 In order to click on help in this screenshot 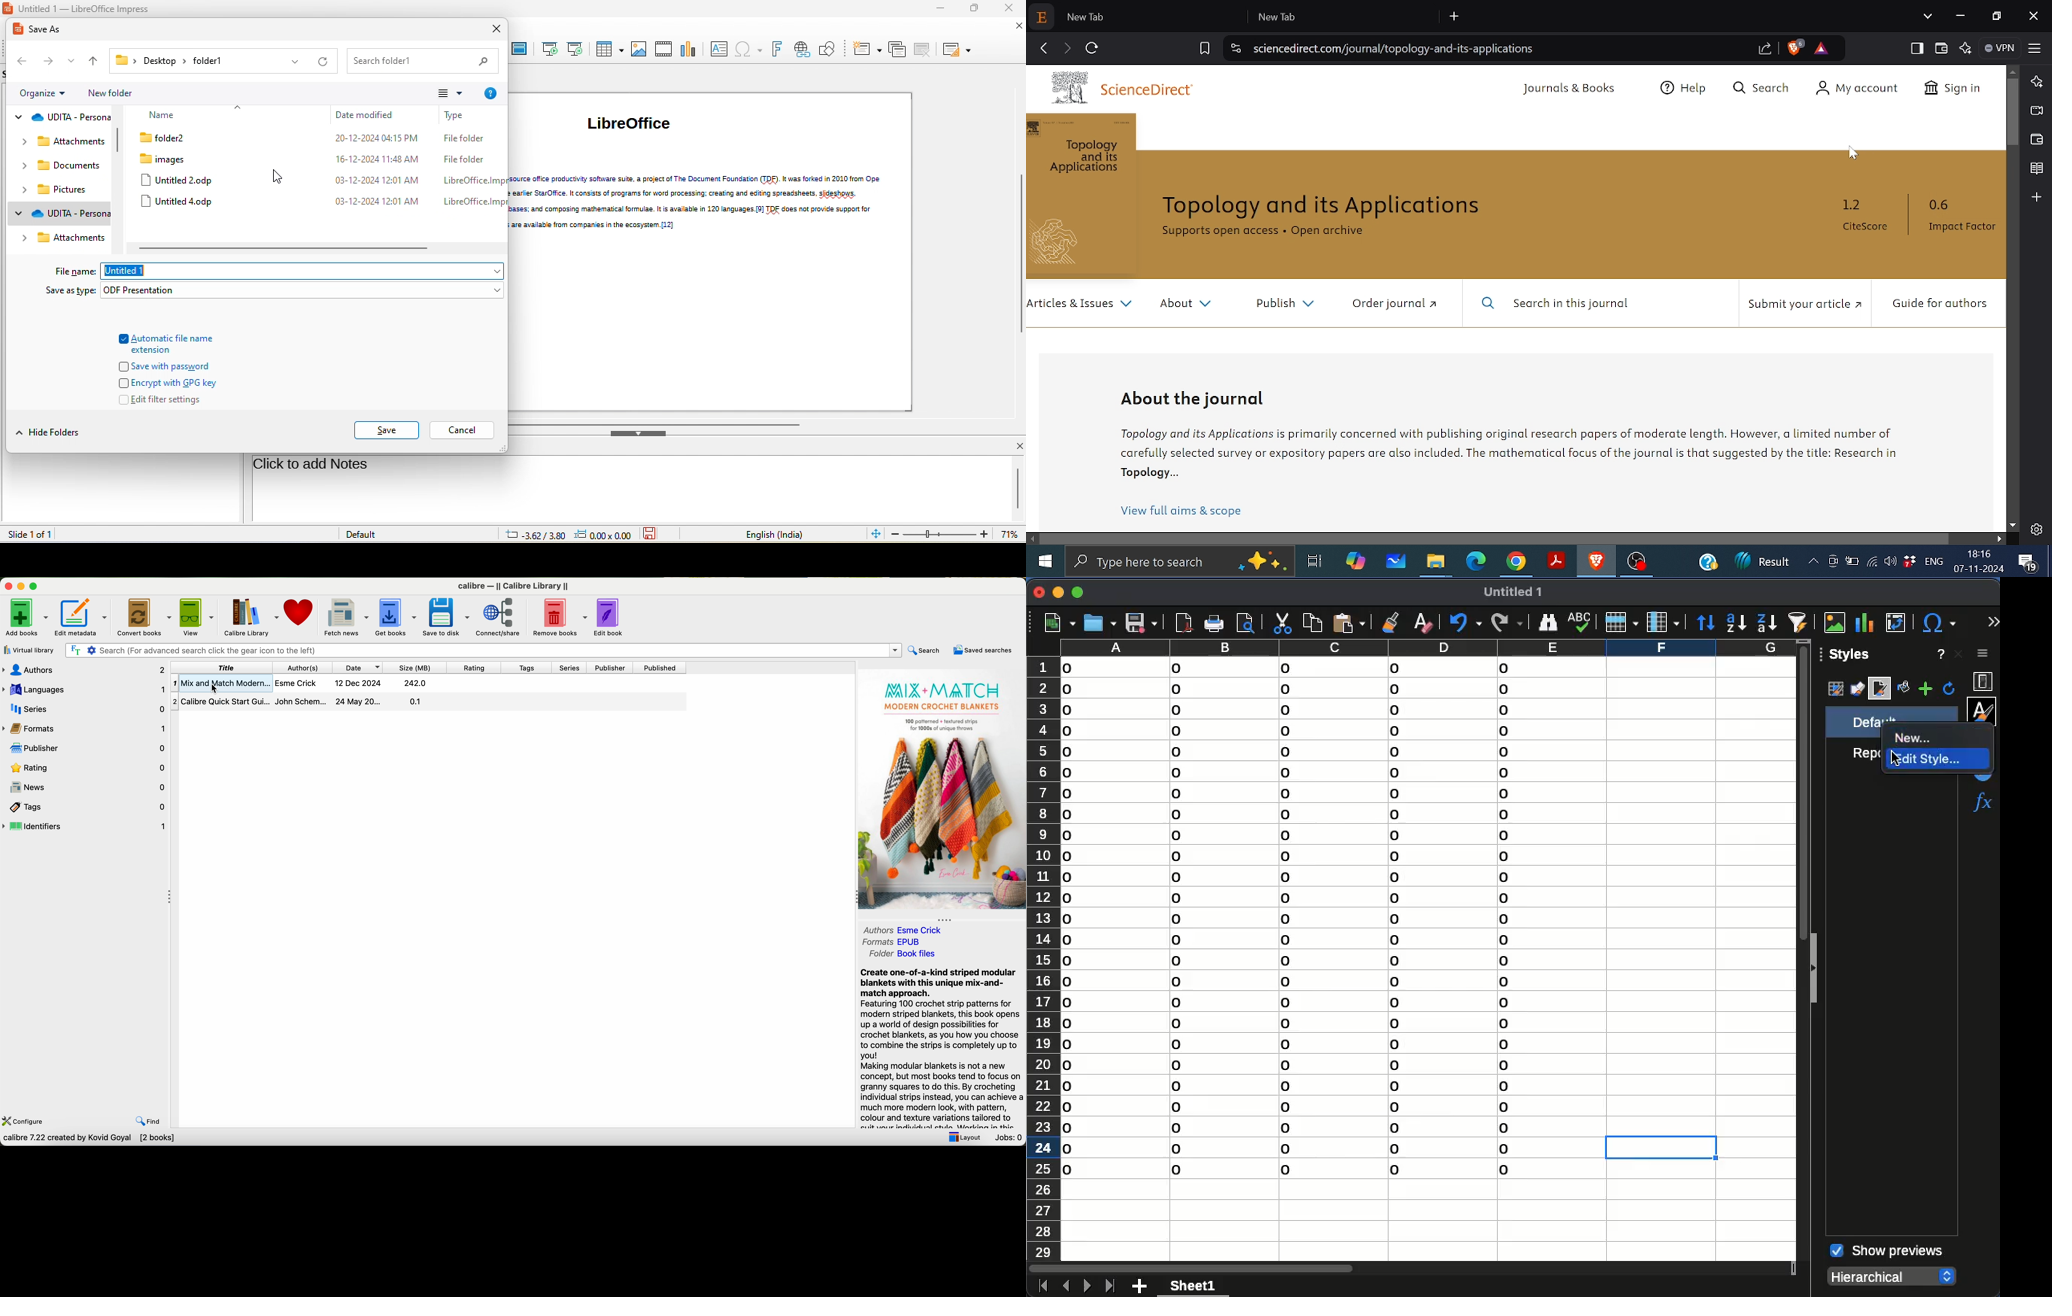, I will do `click(490, 93)`.